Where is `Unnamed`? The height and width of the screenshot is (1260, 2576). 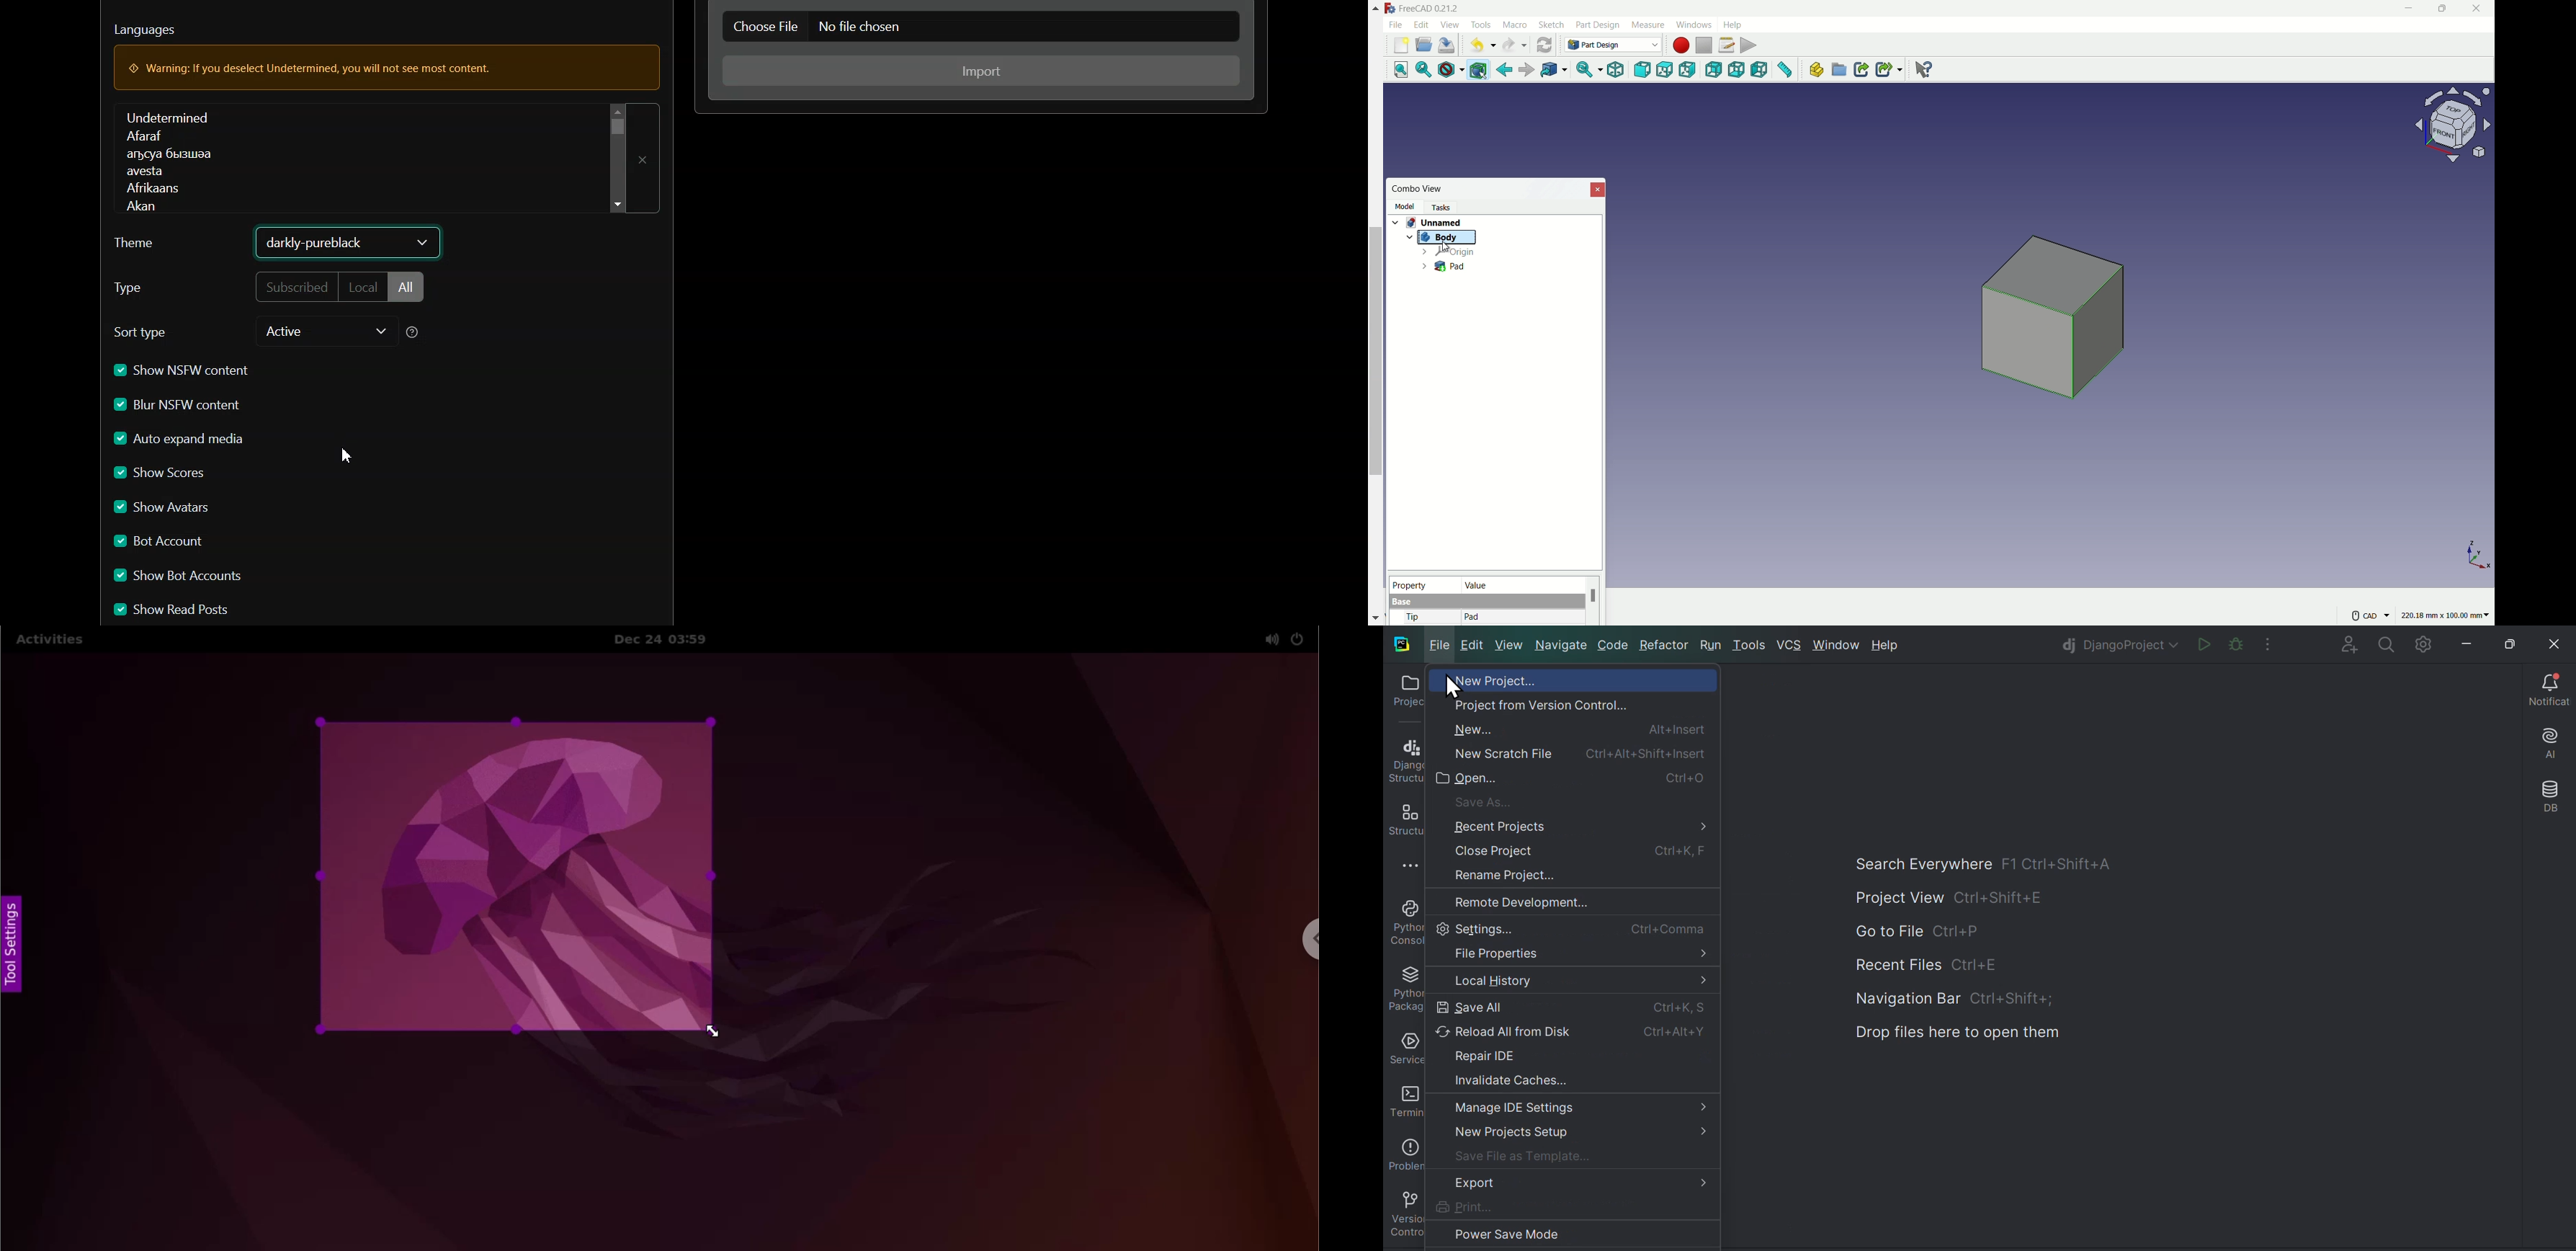
Unnamed is located at coordinates (1438, 221).